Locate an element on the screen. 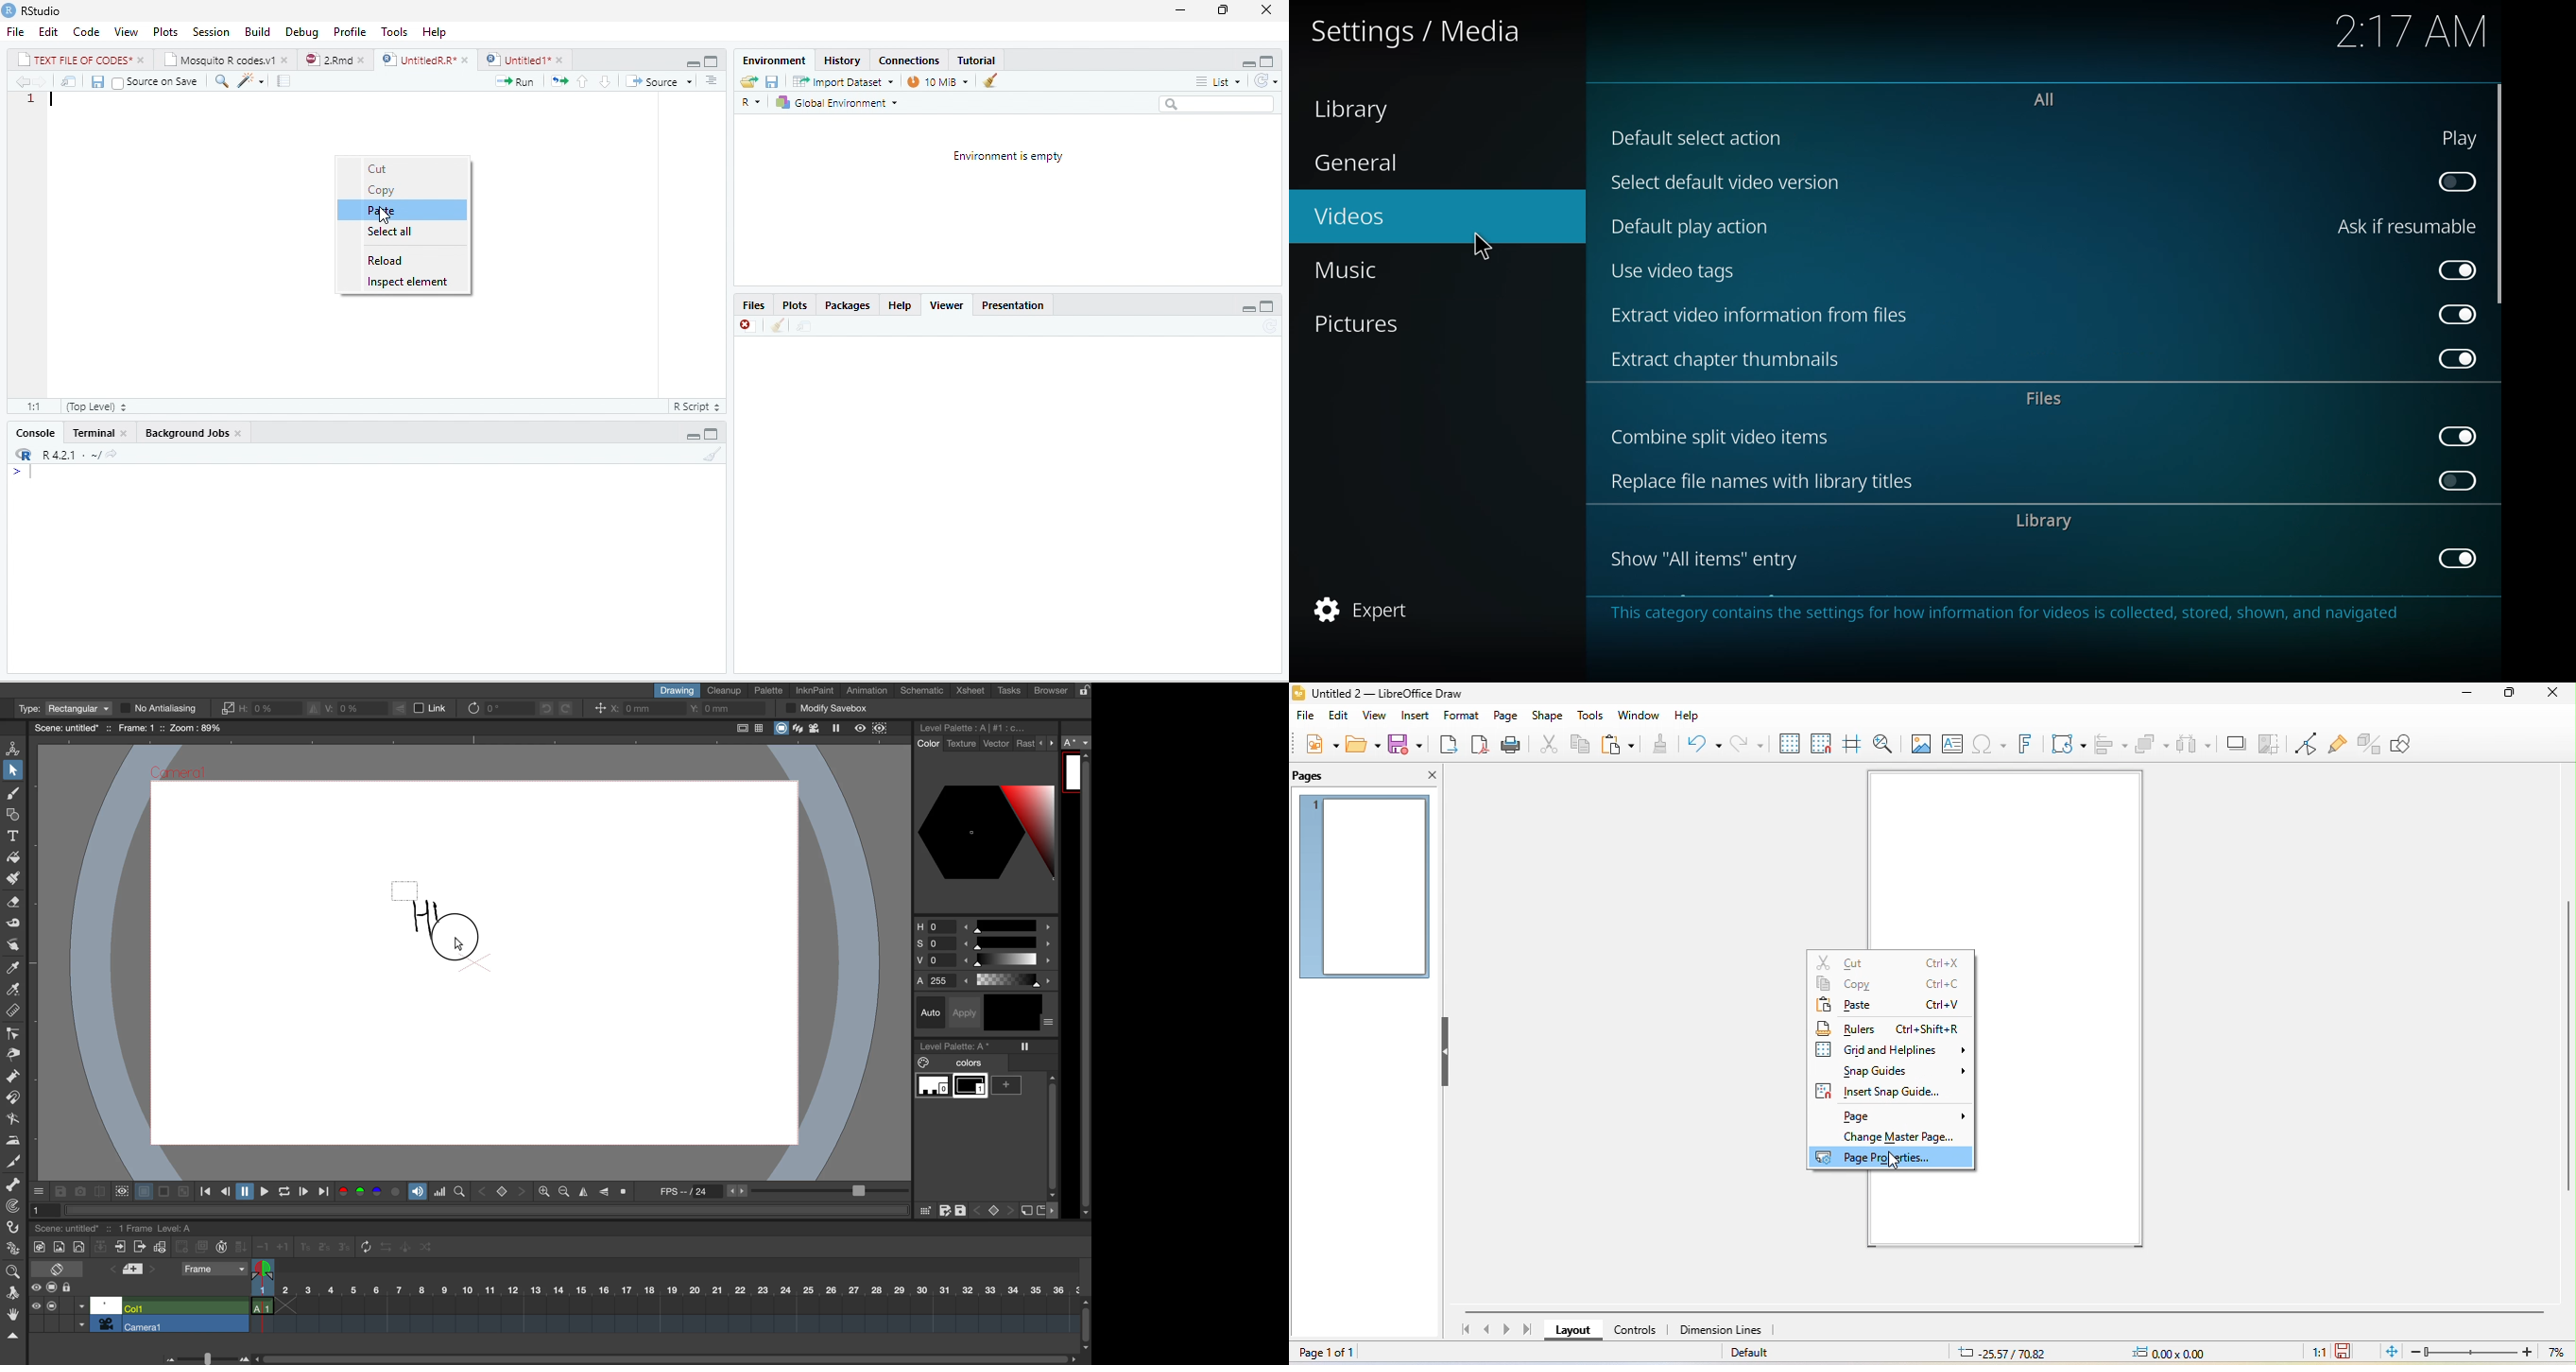  reframe 1s, 2s and 3s is located at coordinates (318, 1247).